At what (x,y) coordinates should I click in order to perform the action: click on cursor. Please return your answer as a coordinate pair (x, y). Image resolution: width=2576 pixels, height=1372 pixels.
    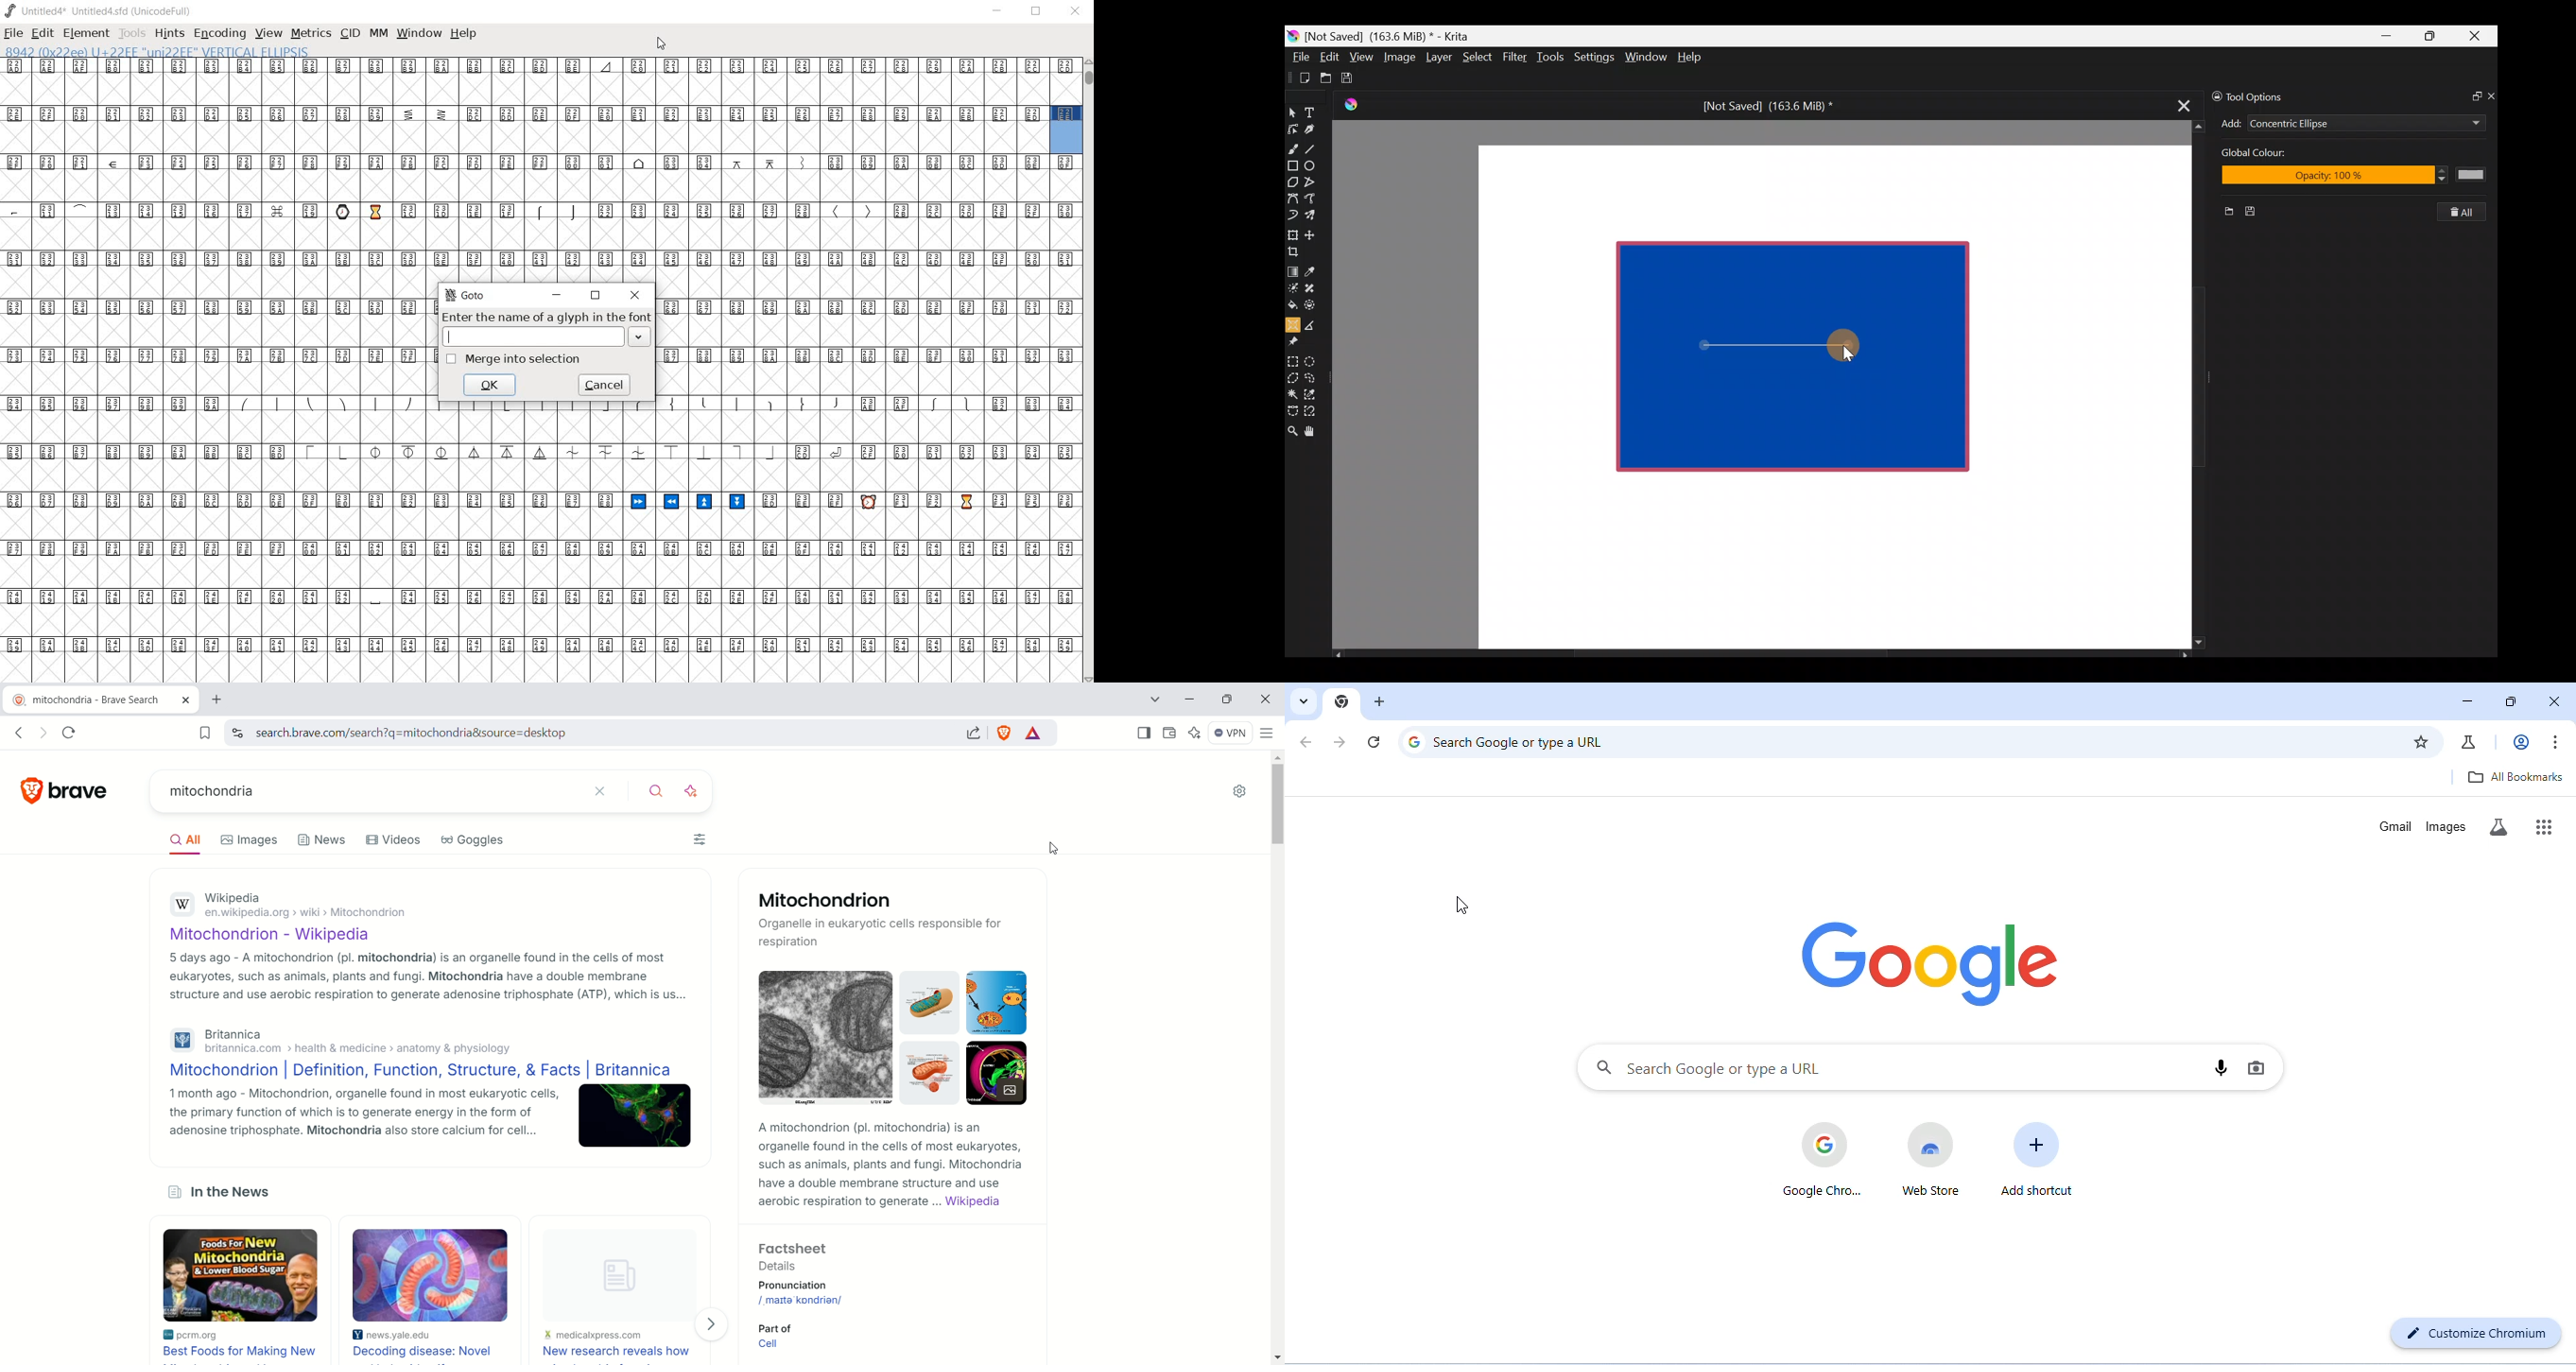
    Looking at the image, I should click on (1464, 906).